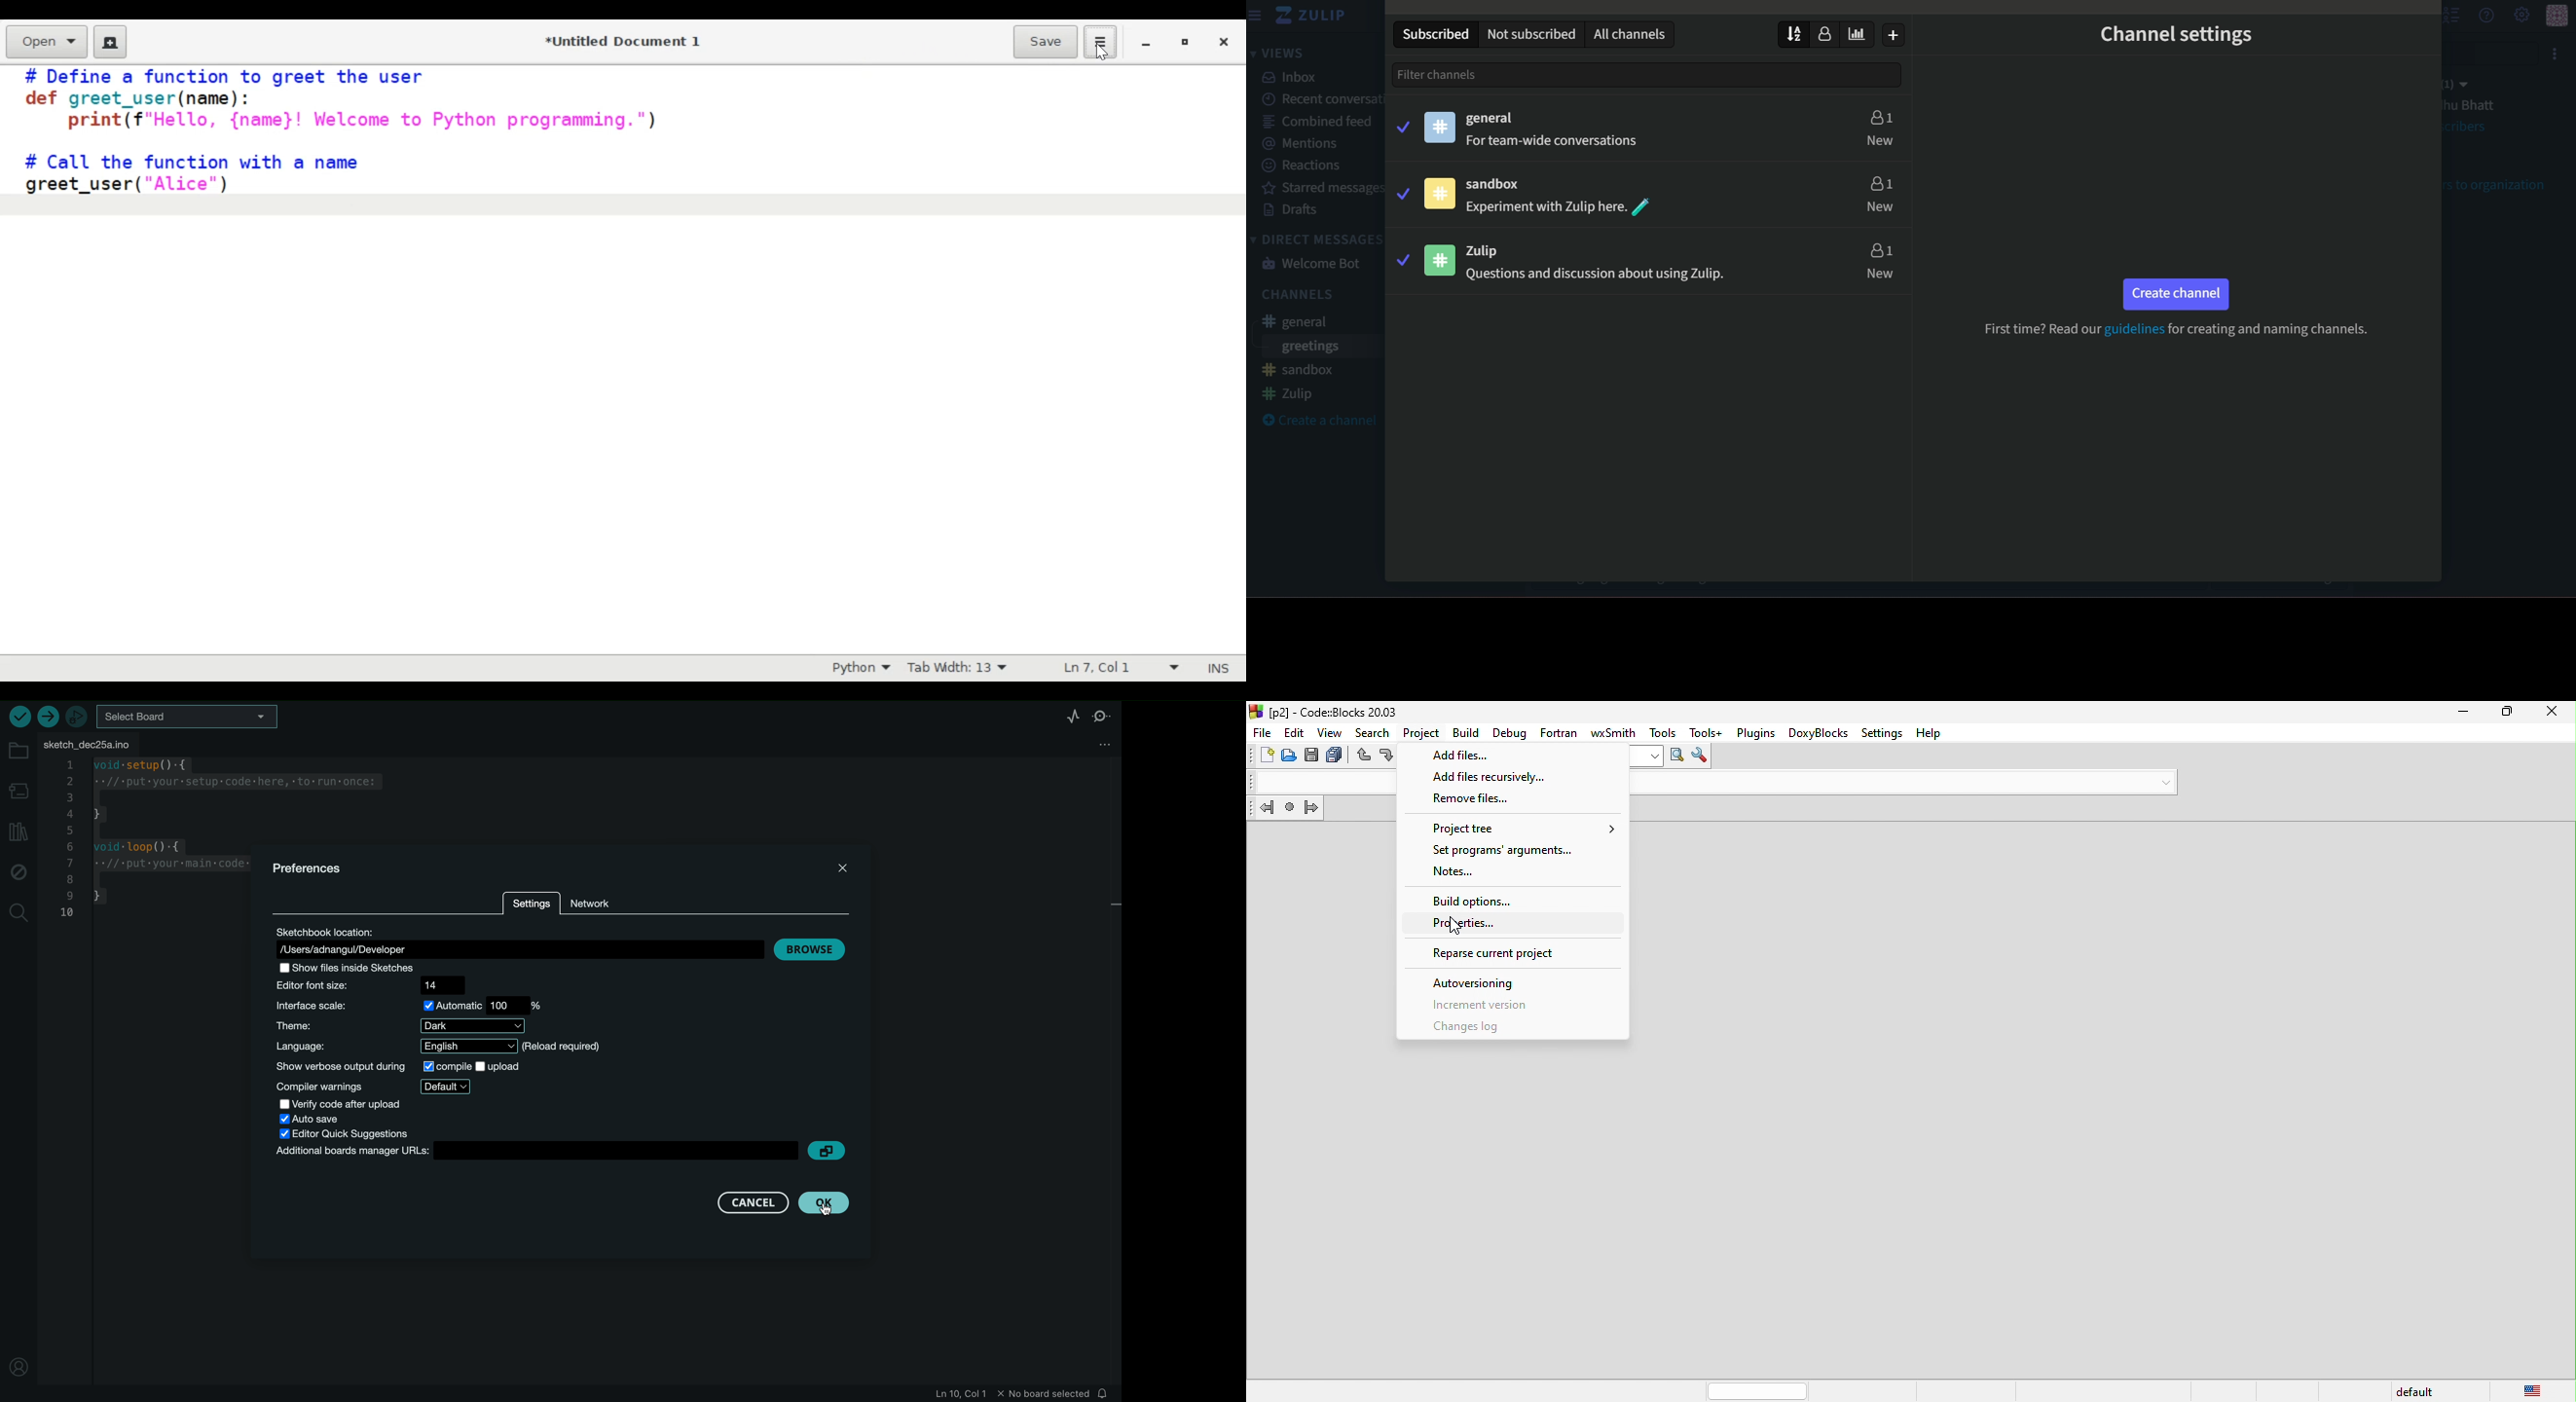 This screenshot has width=2576, height=1428. I want to click on create new channel, so click(1891, 35).